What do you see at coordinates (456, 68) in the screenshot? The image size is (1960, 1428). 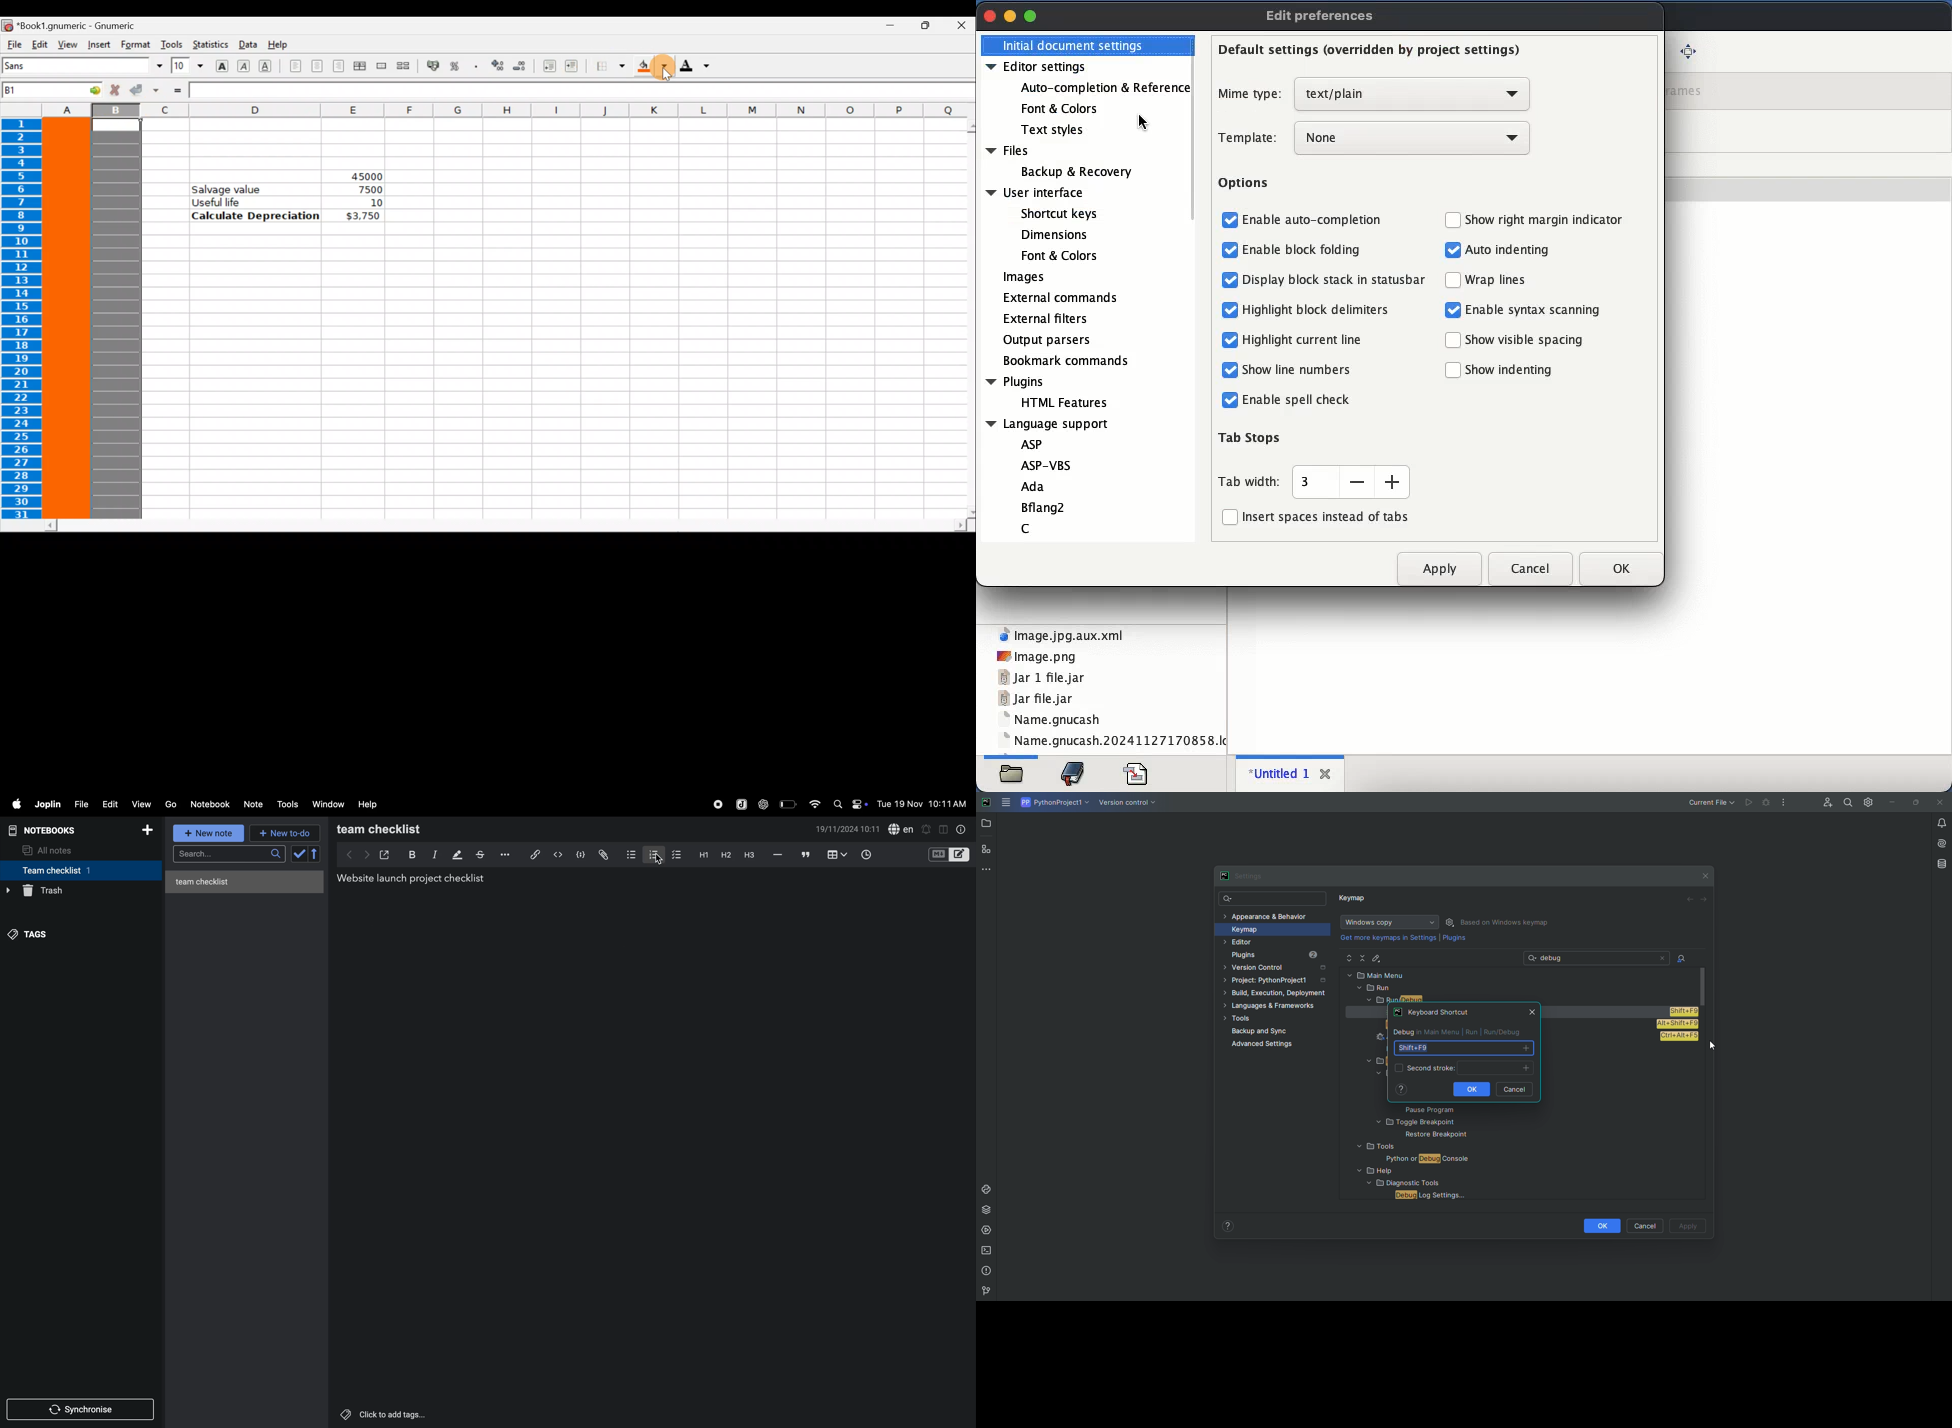 I see `Format the selection as percentage` at bounding box center [456, 68].